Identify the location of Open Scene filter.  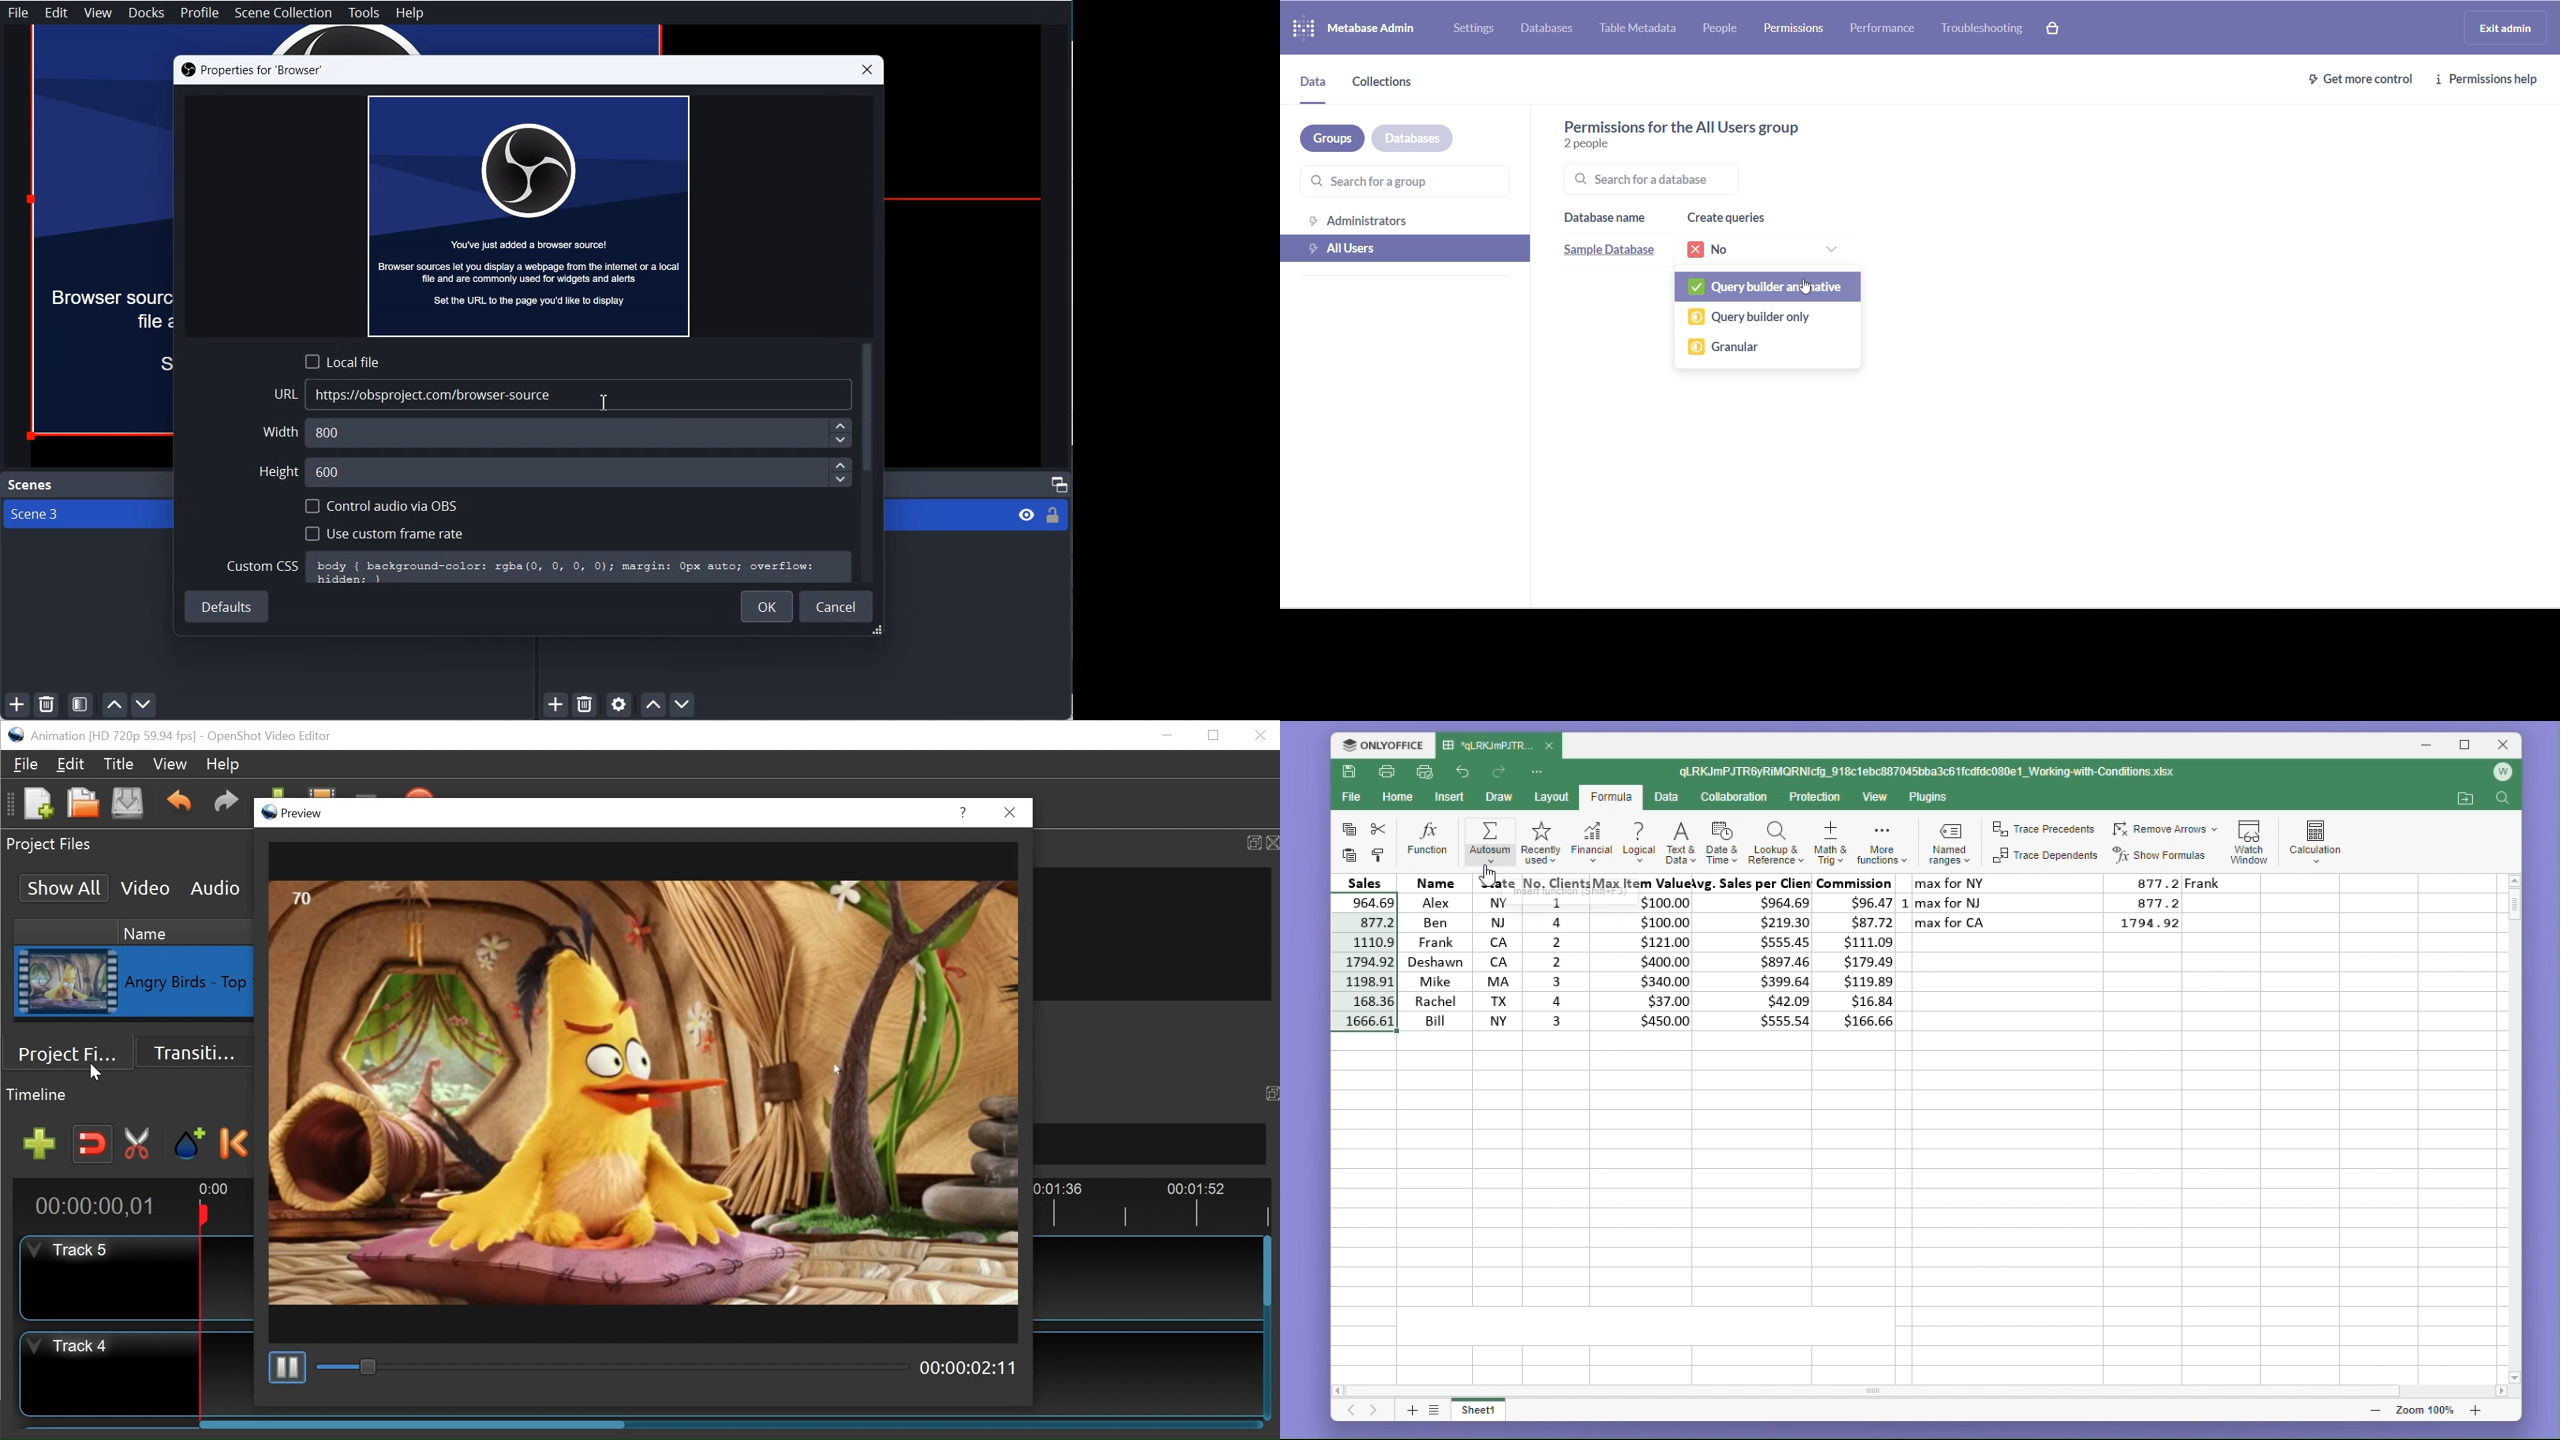
(81, 705).